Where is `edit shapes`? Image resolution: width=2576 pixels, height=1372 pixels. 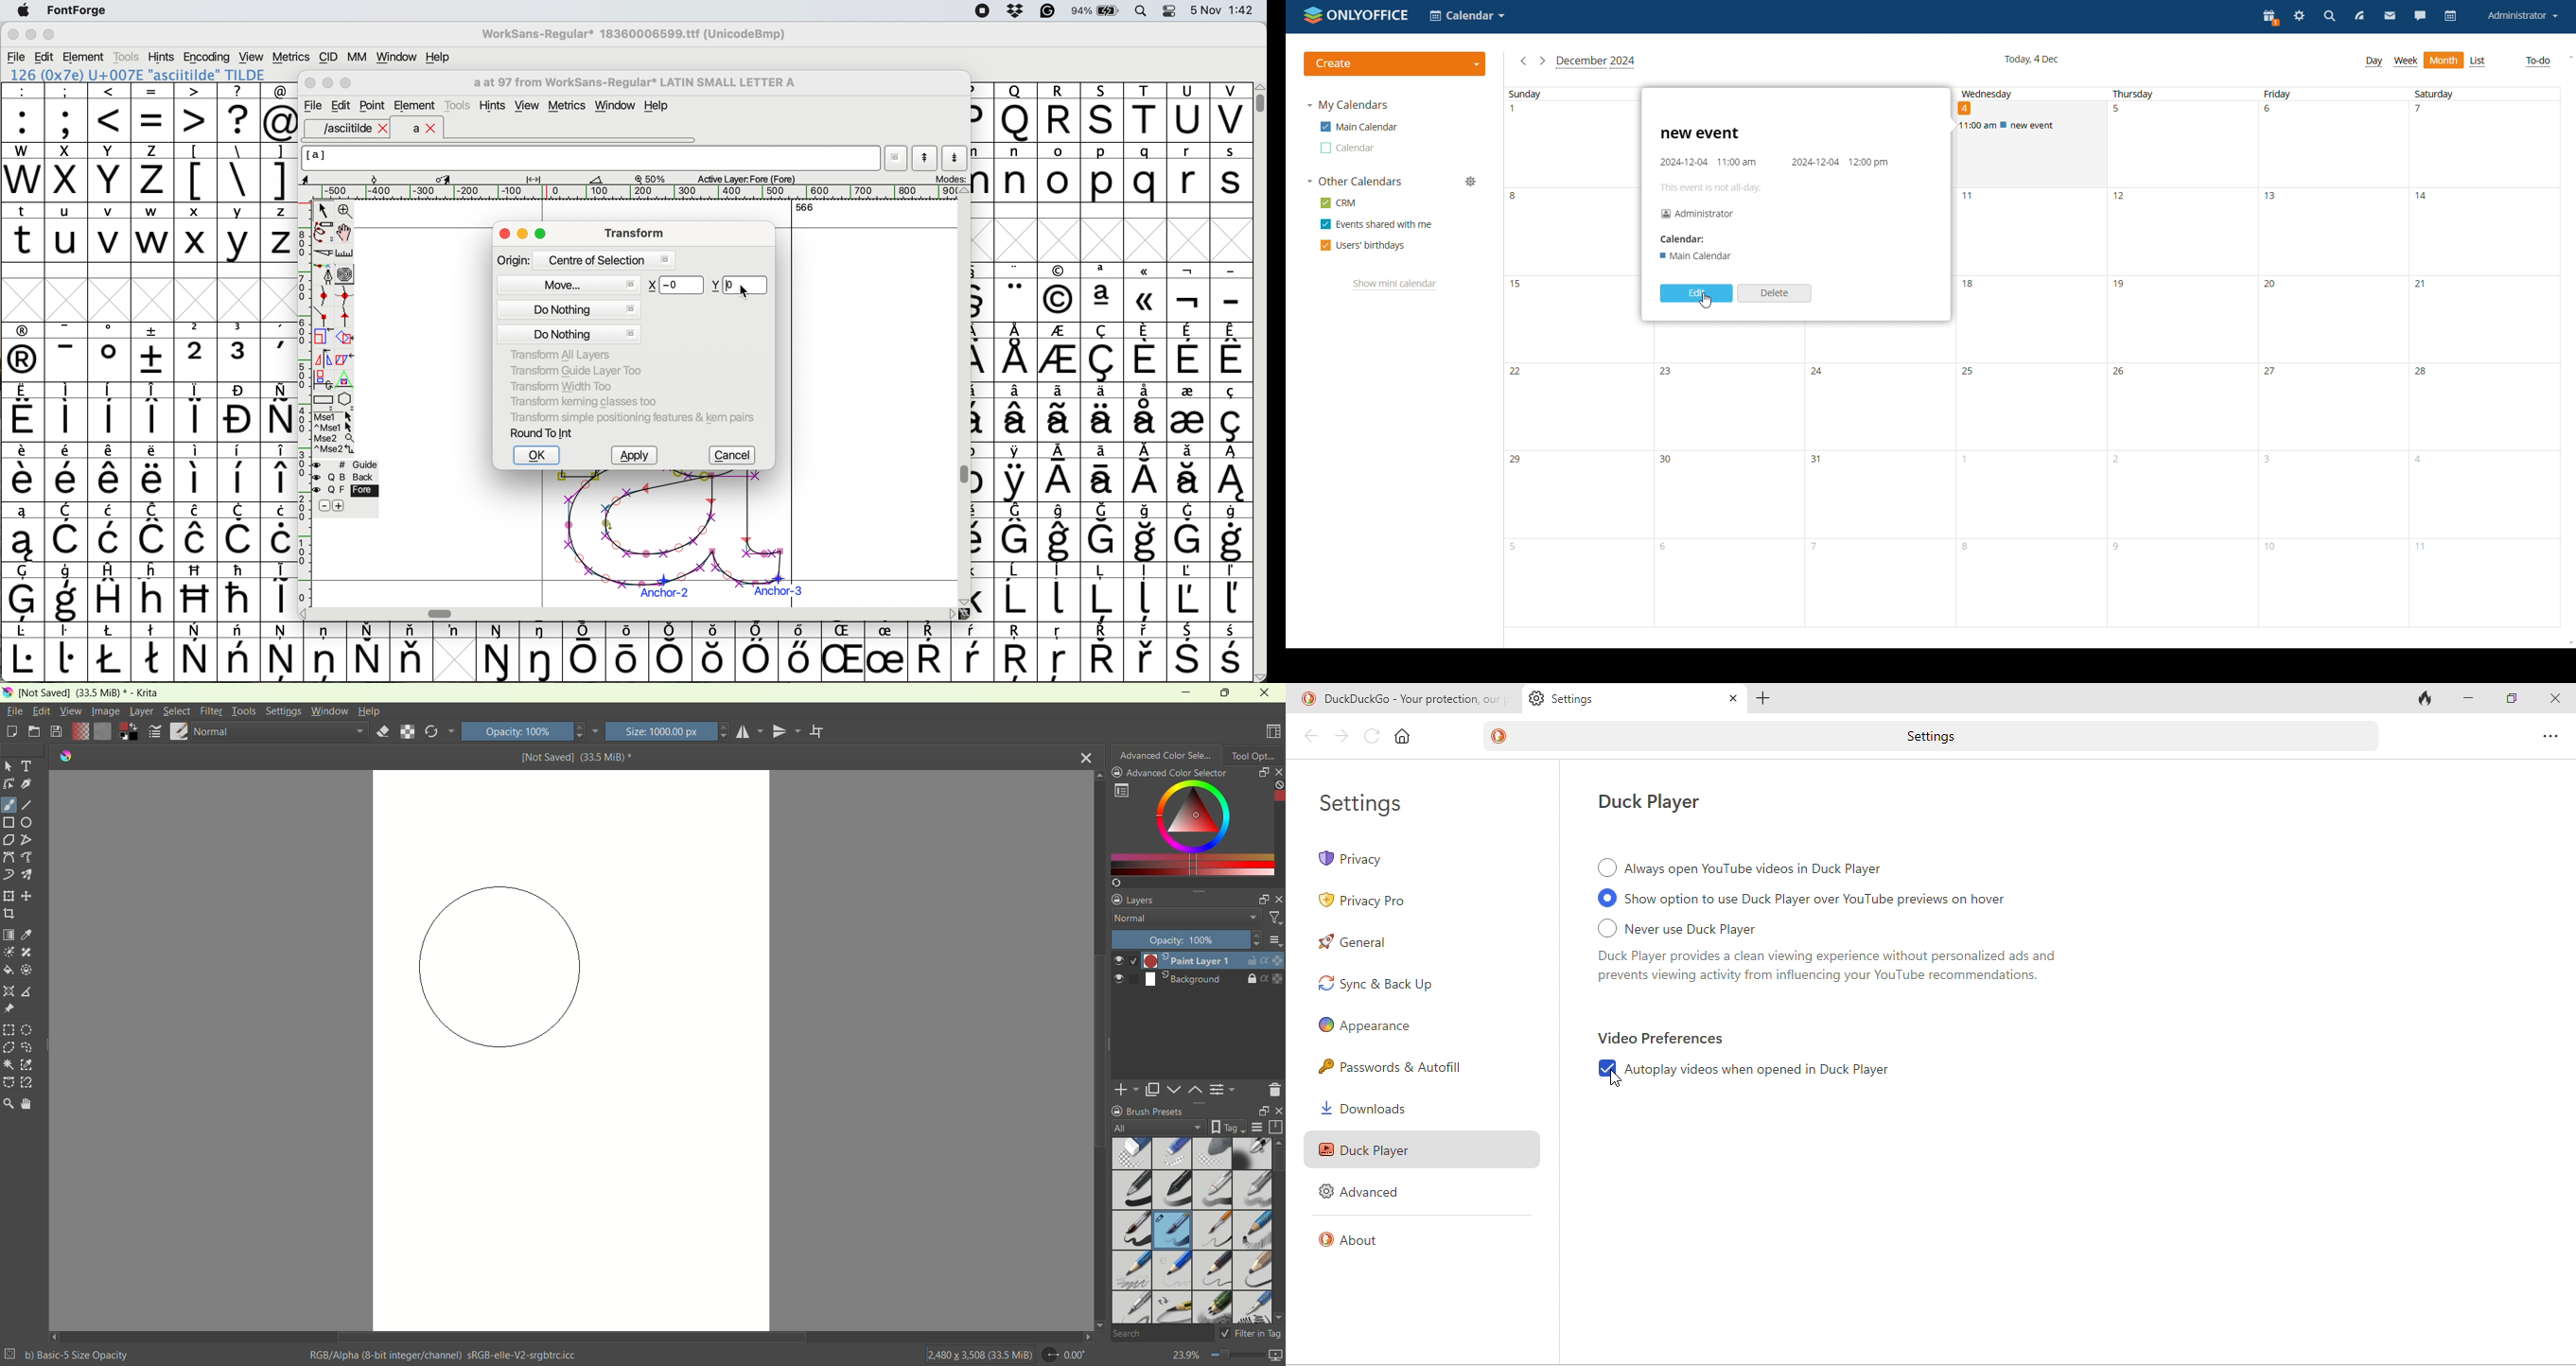 edit shapes is located at coordinates (9, 784).